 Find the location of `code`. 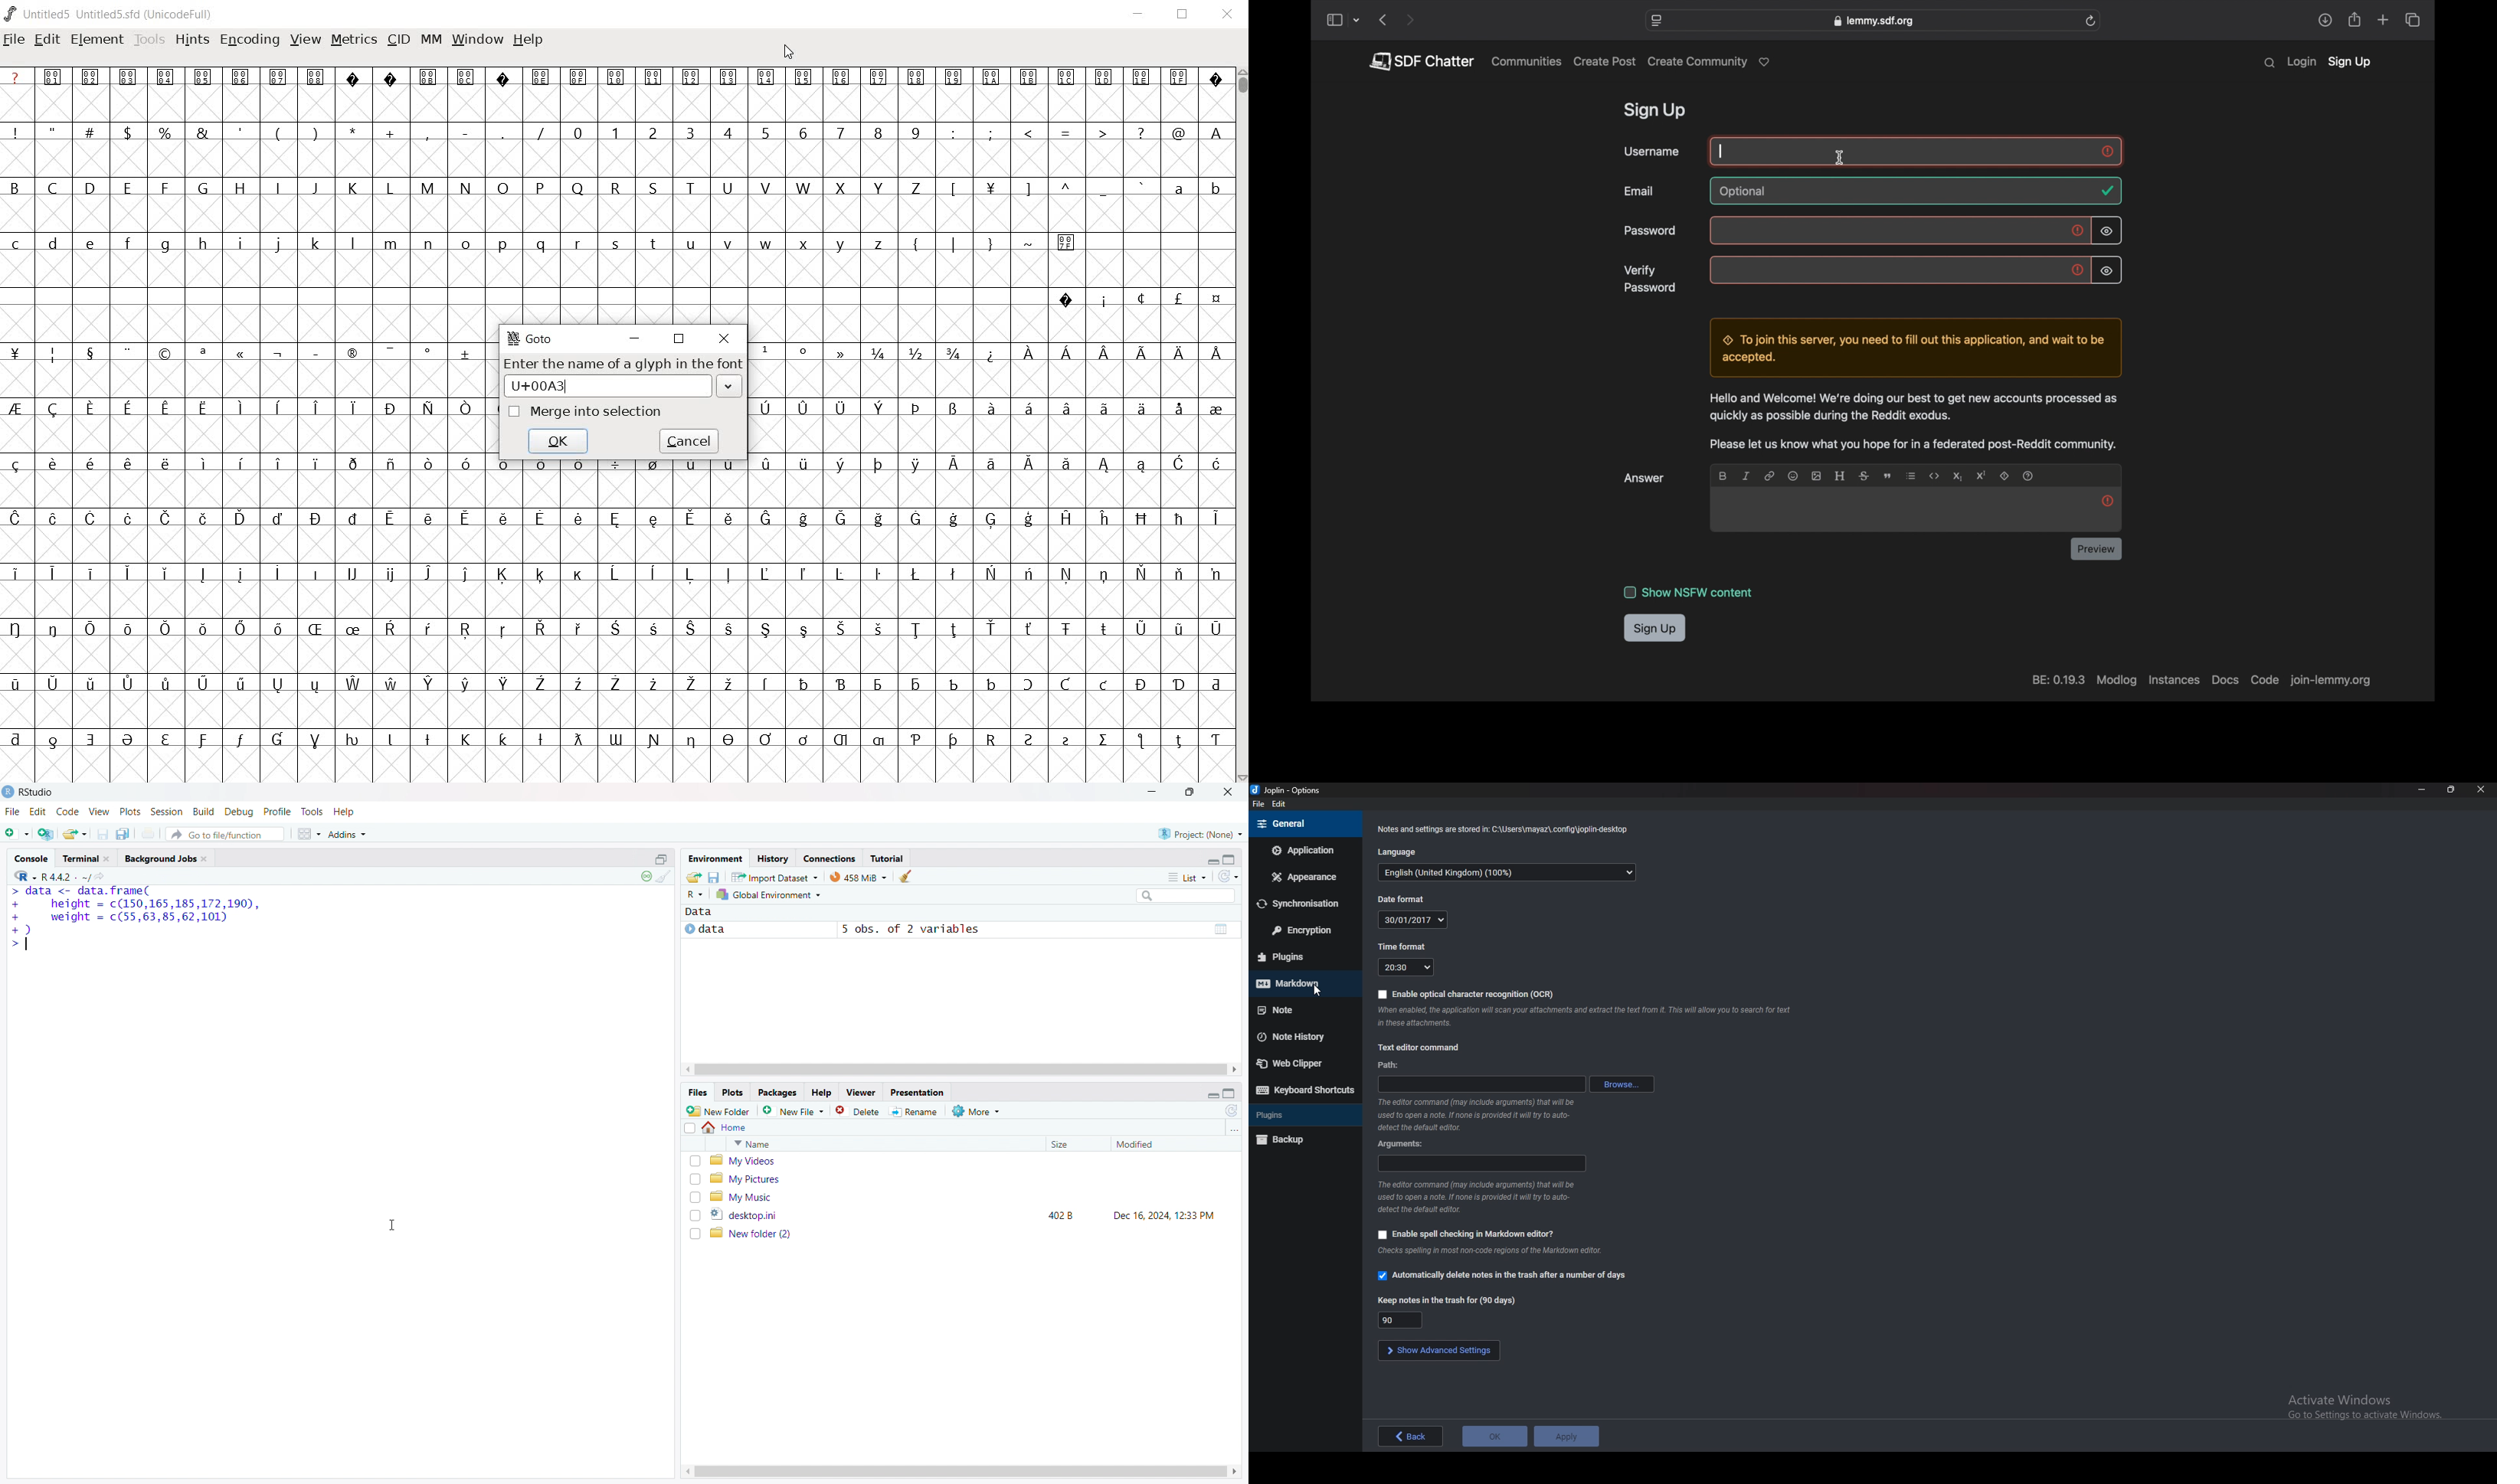

code is located at coordinates (1935, 477).